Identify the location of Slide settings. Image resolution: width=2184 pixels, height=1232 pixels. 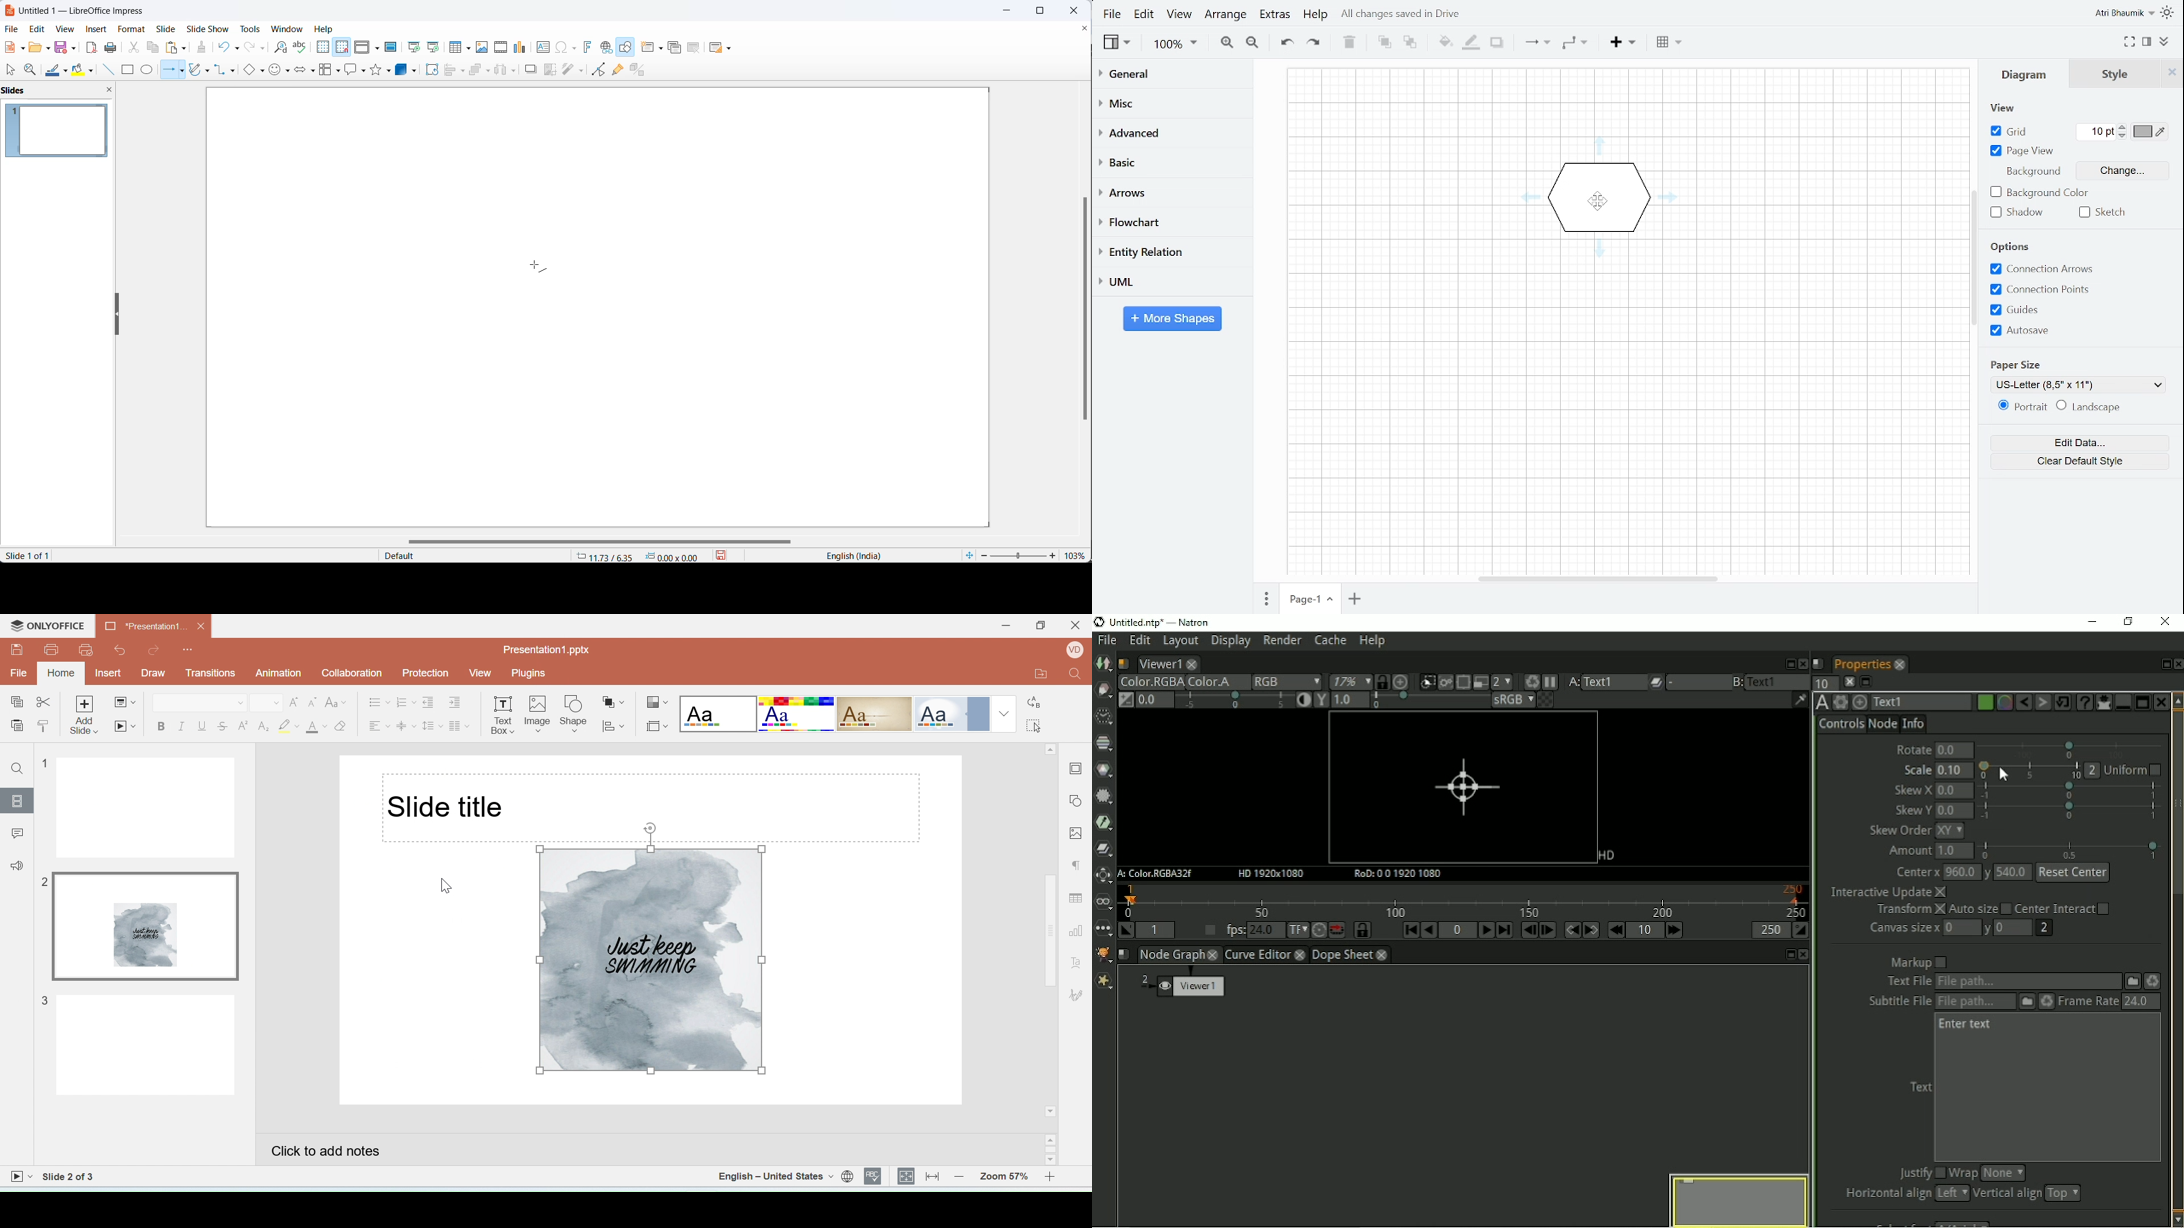
(1077, 767).